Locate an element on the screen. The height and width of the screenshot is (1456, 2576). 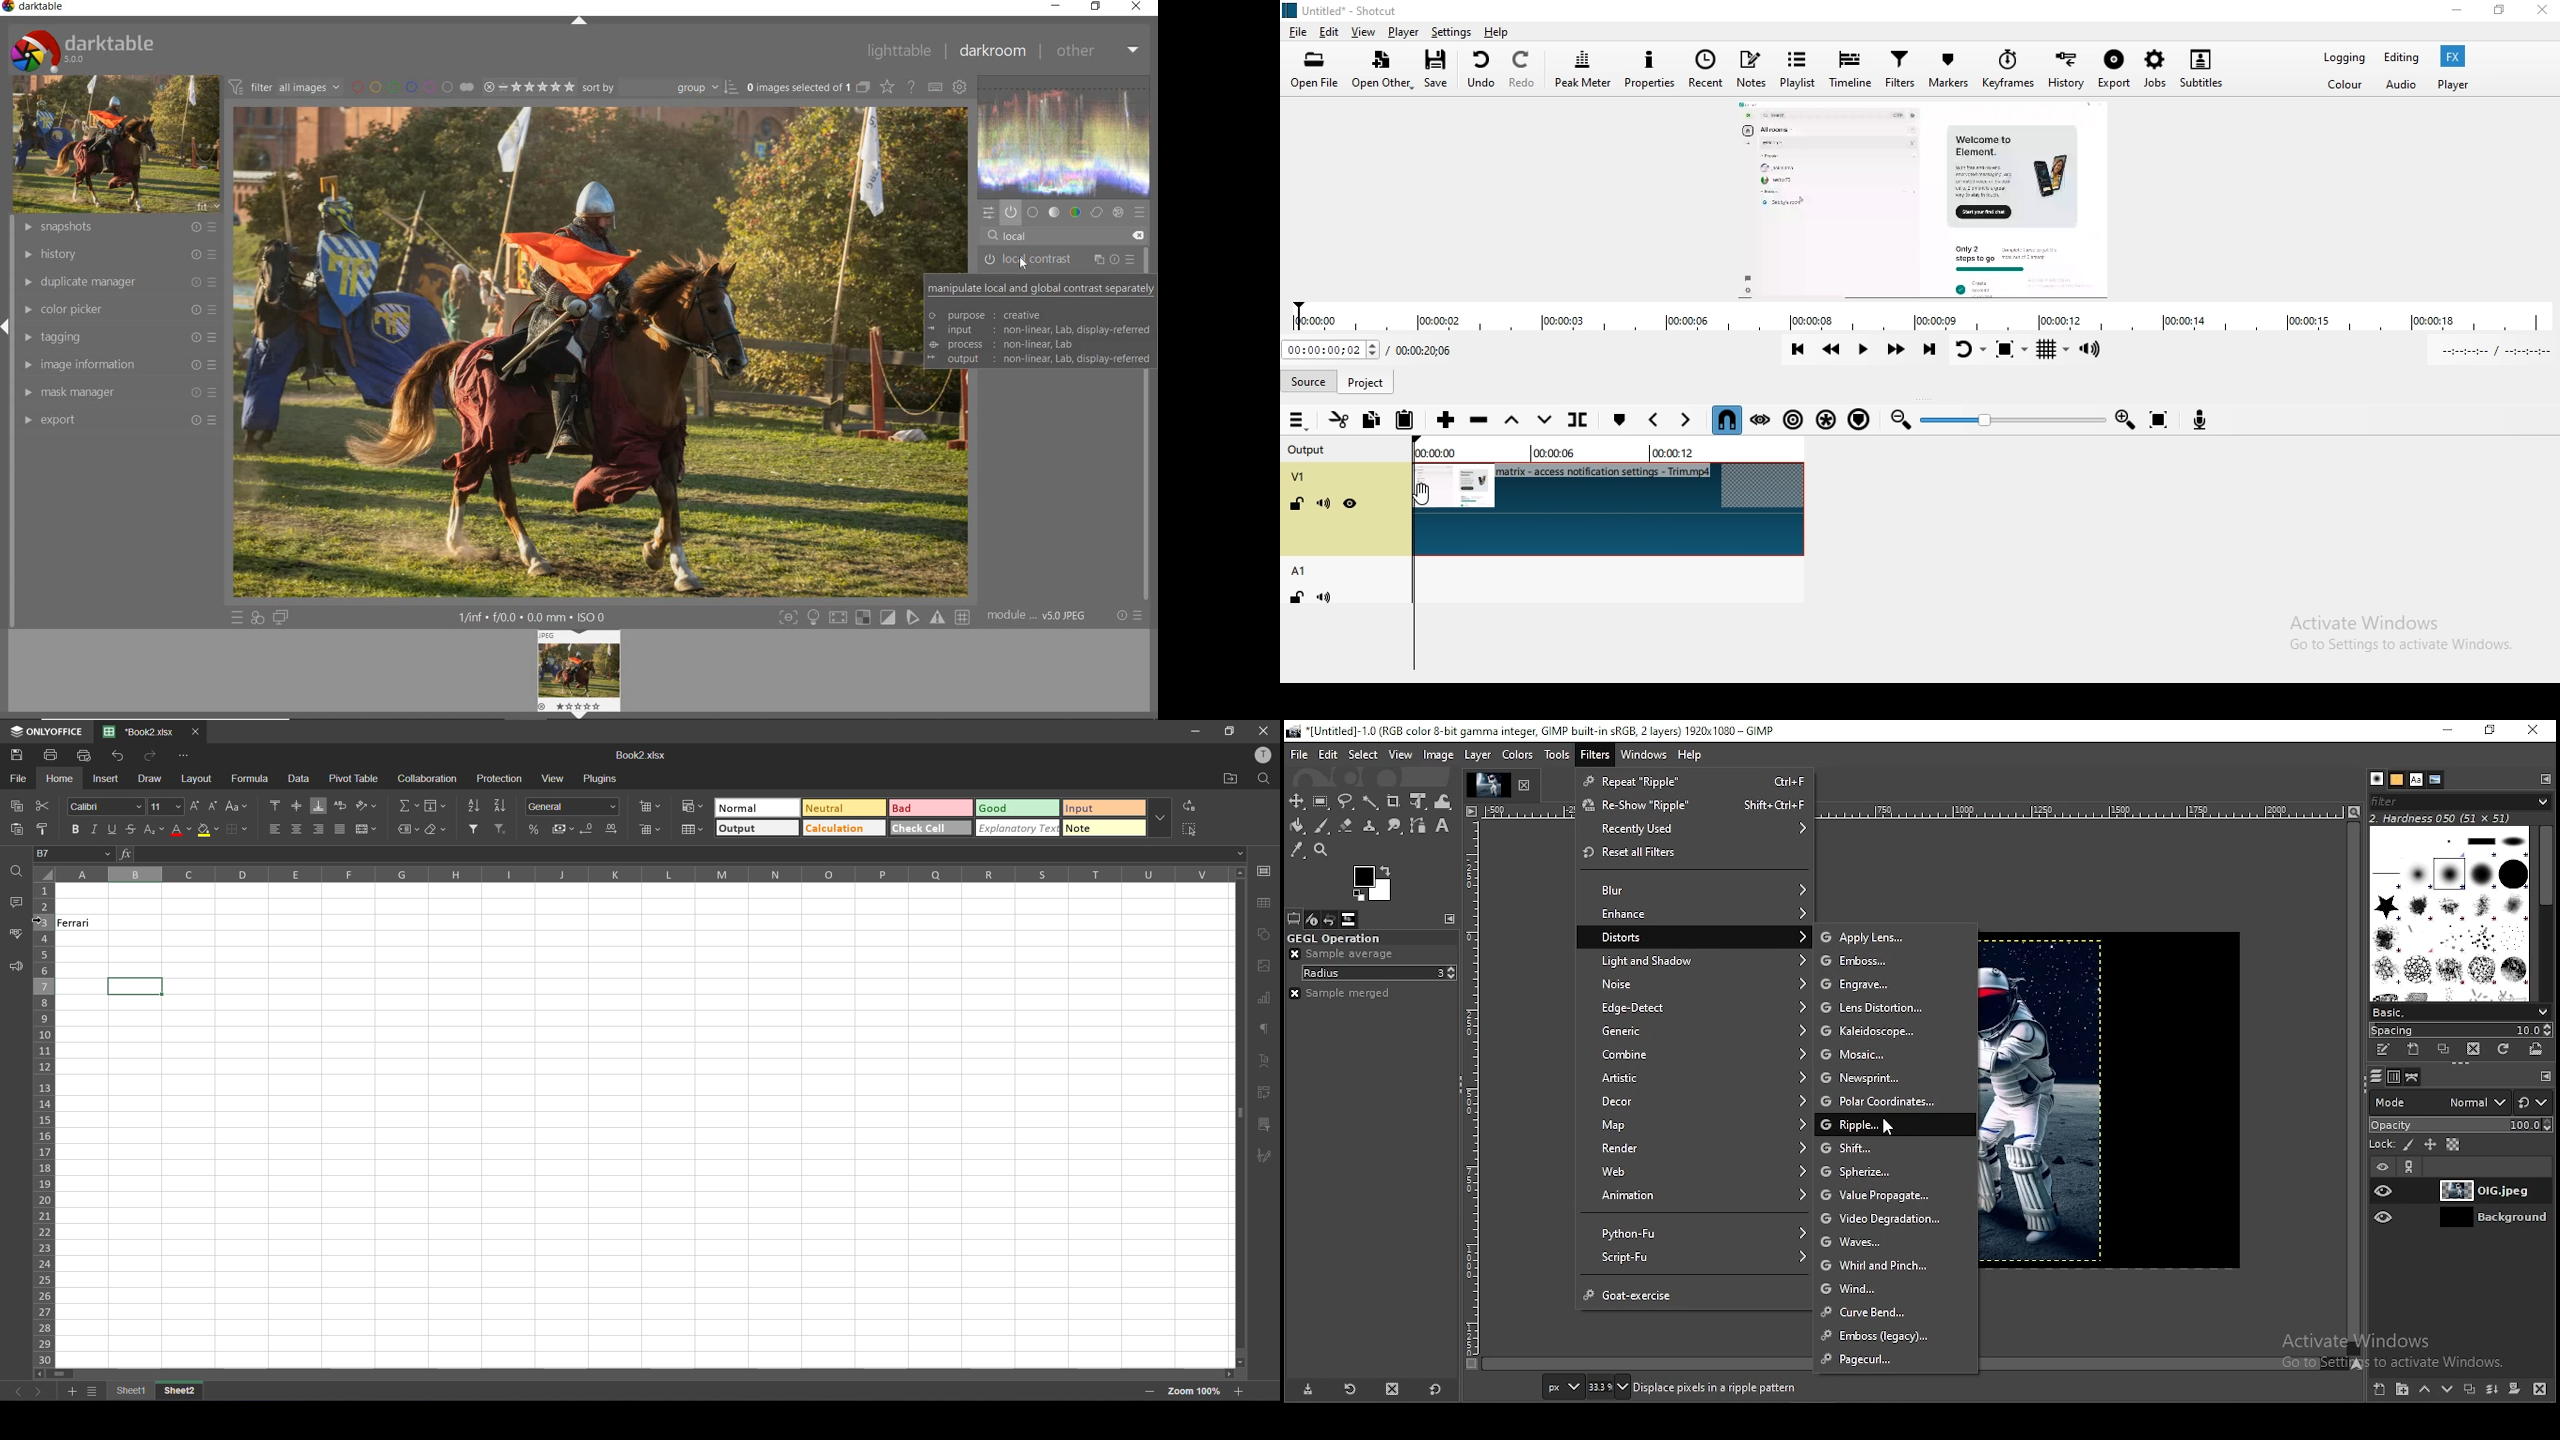
justified is located at coordinates (341, 827).